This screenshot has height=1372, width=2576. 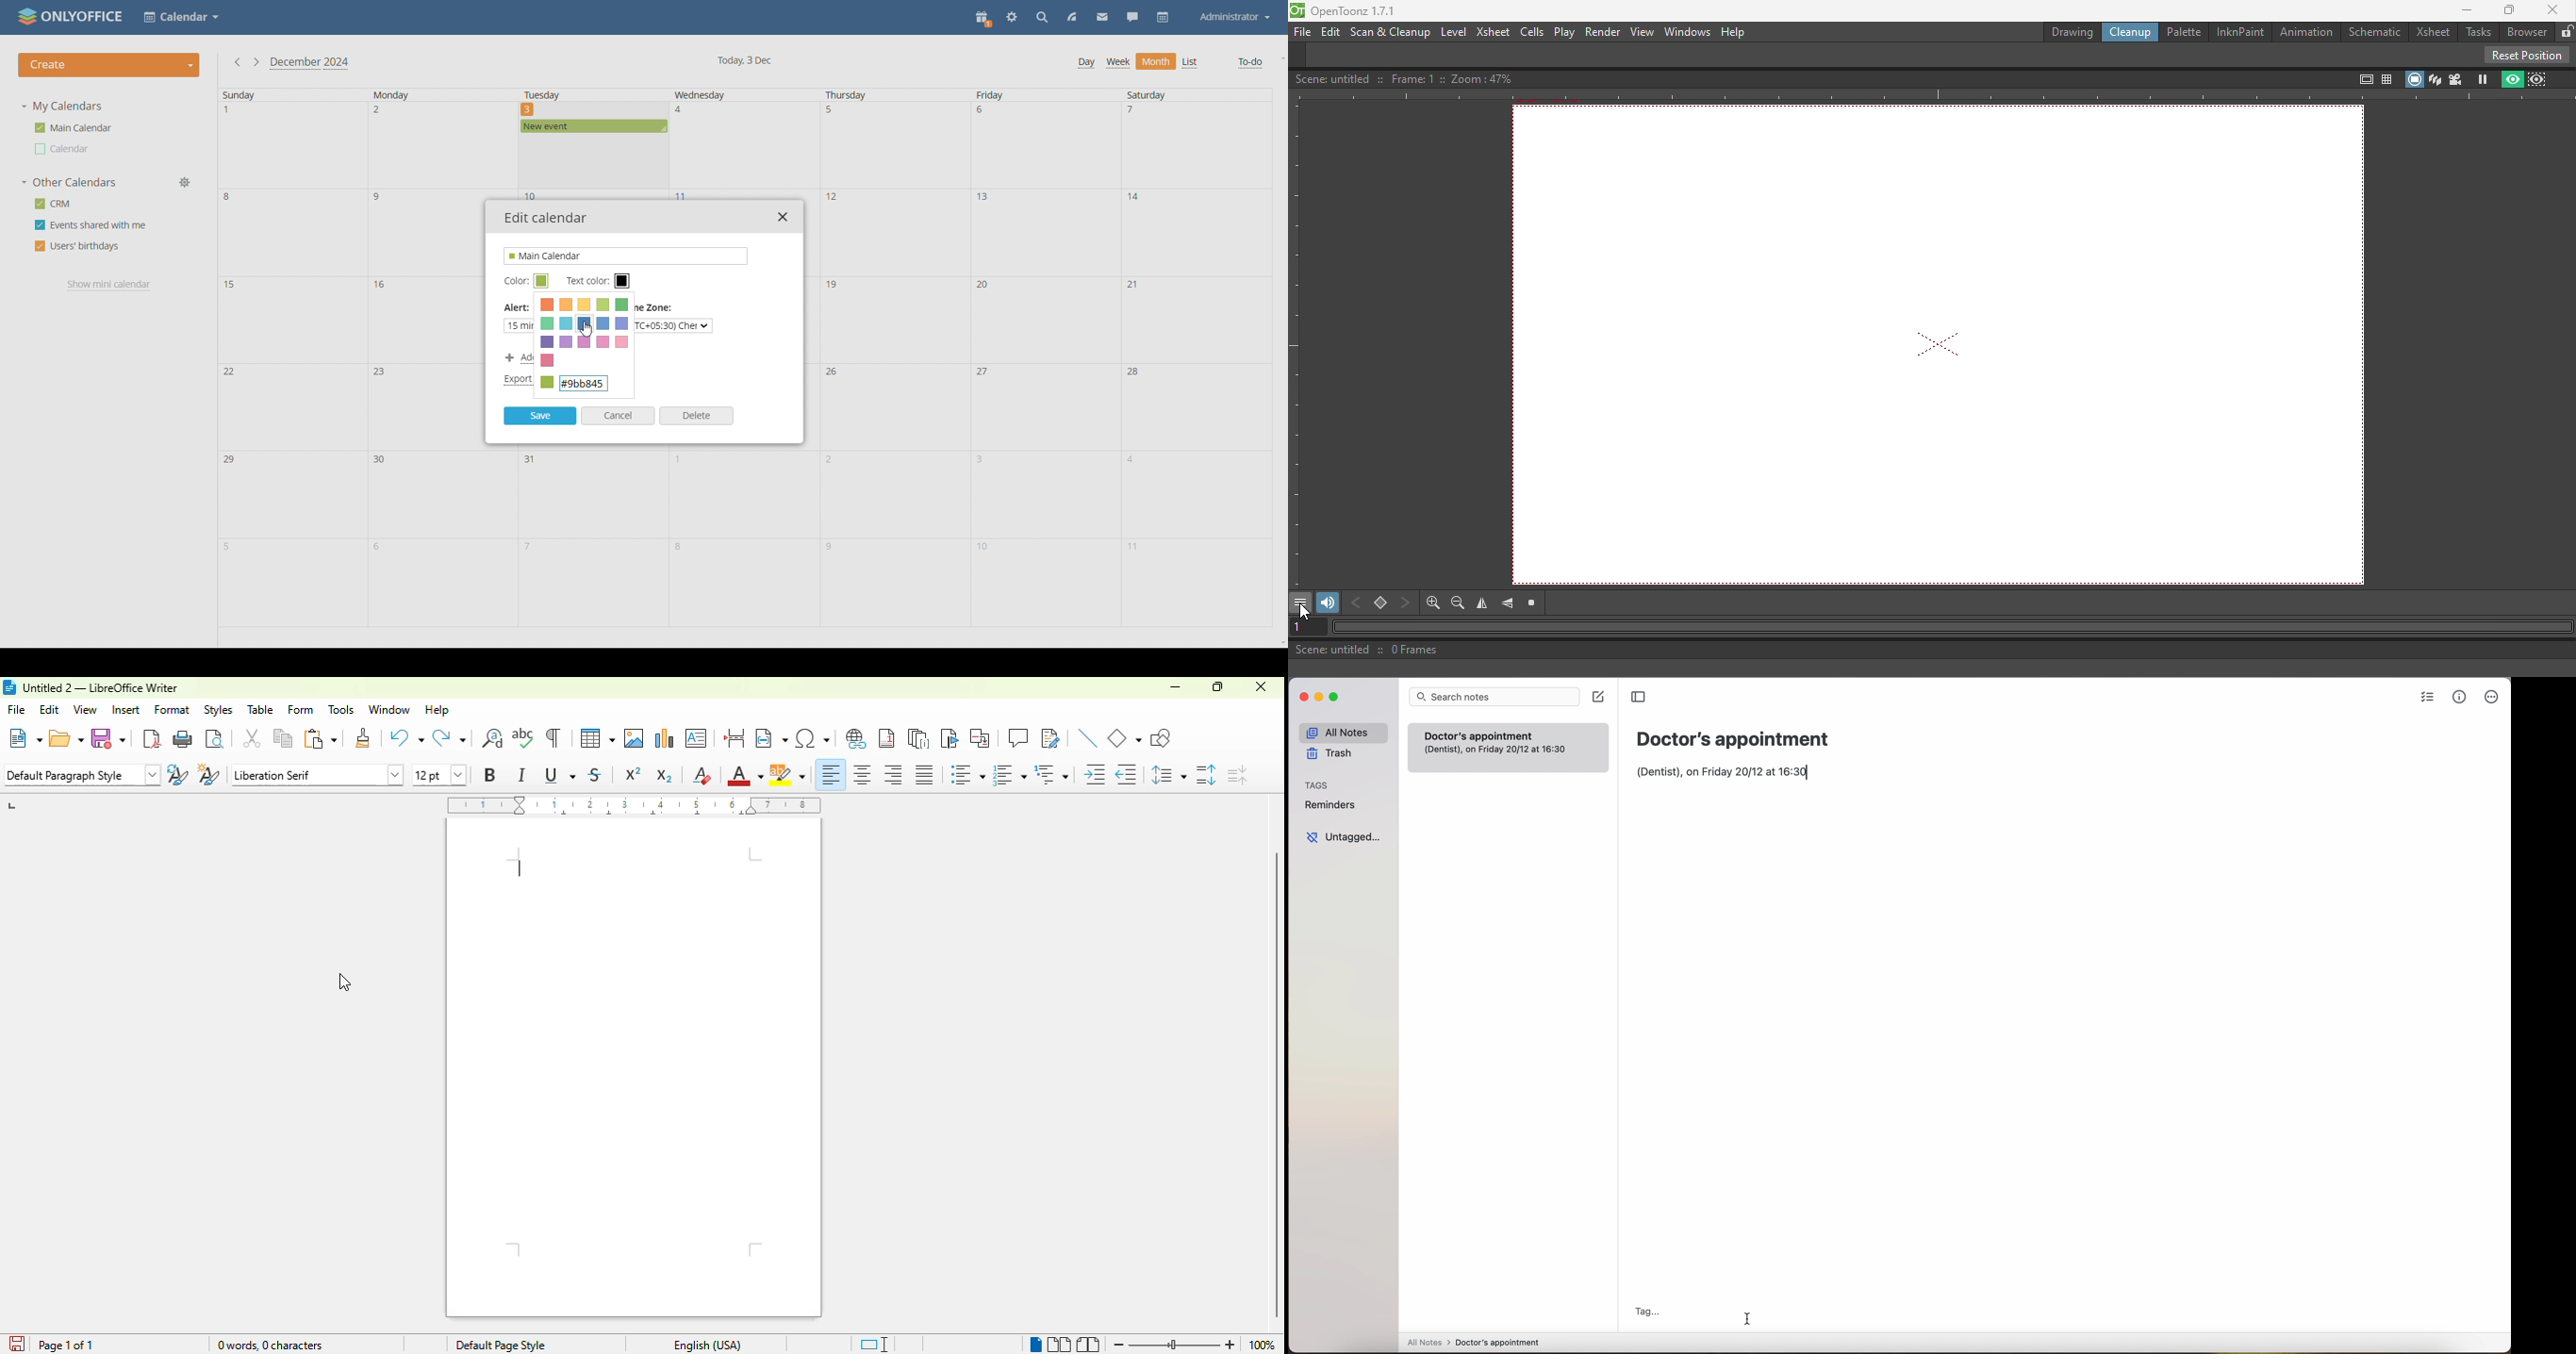 I want to click on update selected style, so click(x=179, y=775).